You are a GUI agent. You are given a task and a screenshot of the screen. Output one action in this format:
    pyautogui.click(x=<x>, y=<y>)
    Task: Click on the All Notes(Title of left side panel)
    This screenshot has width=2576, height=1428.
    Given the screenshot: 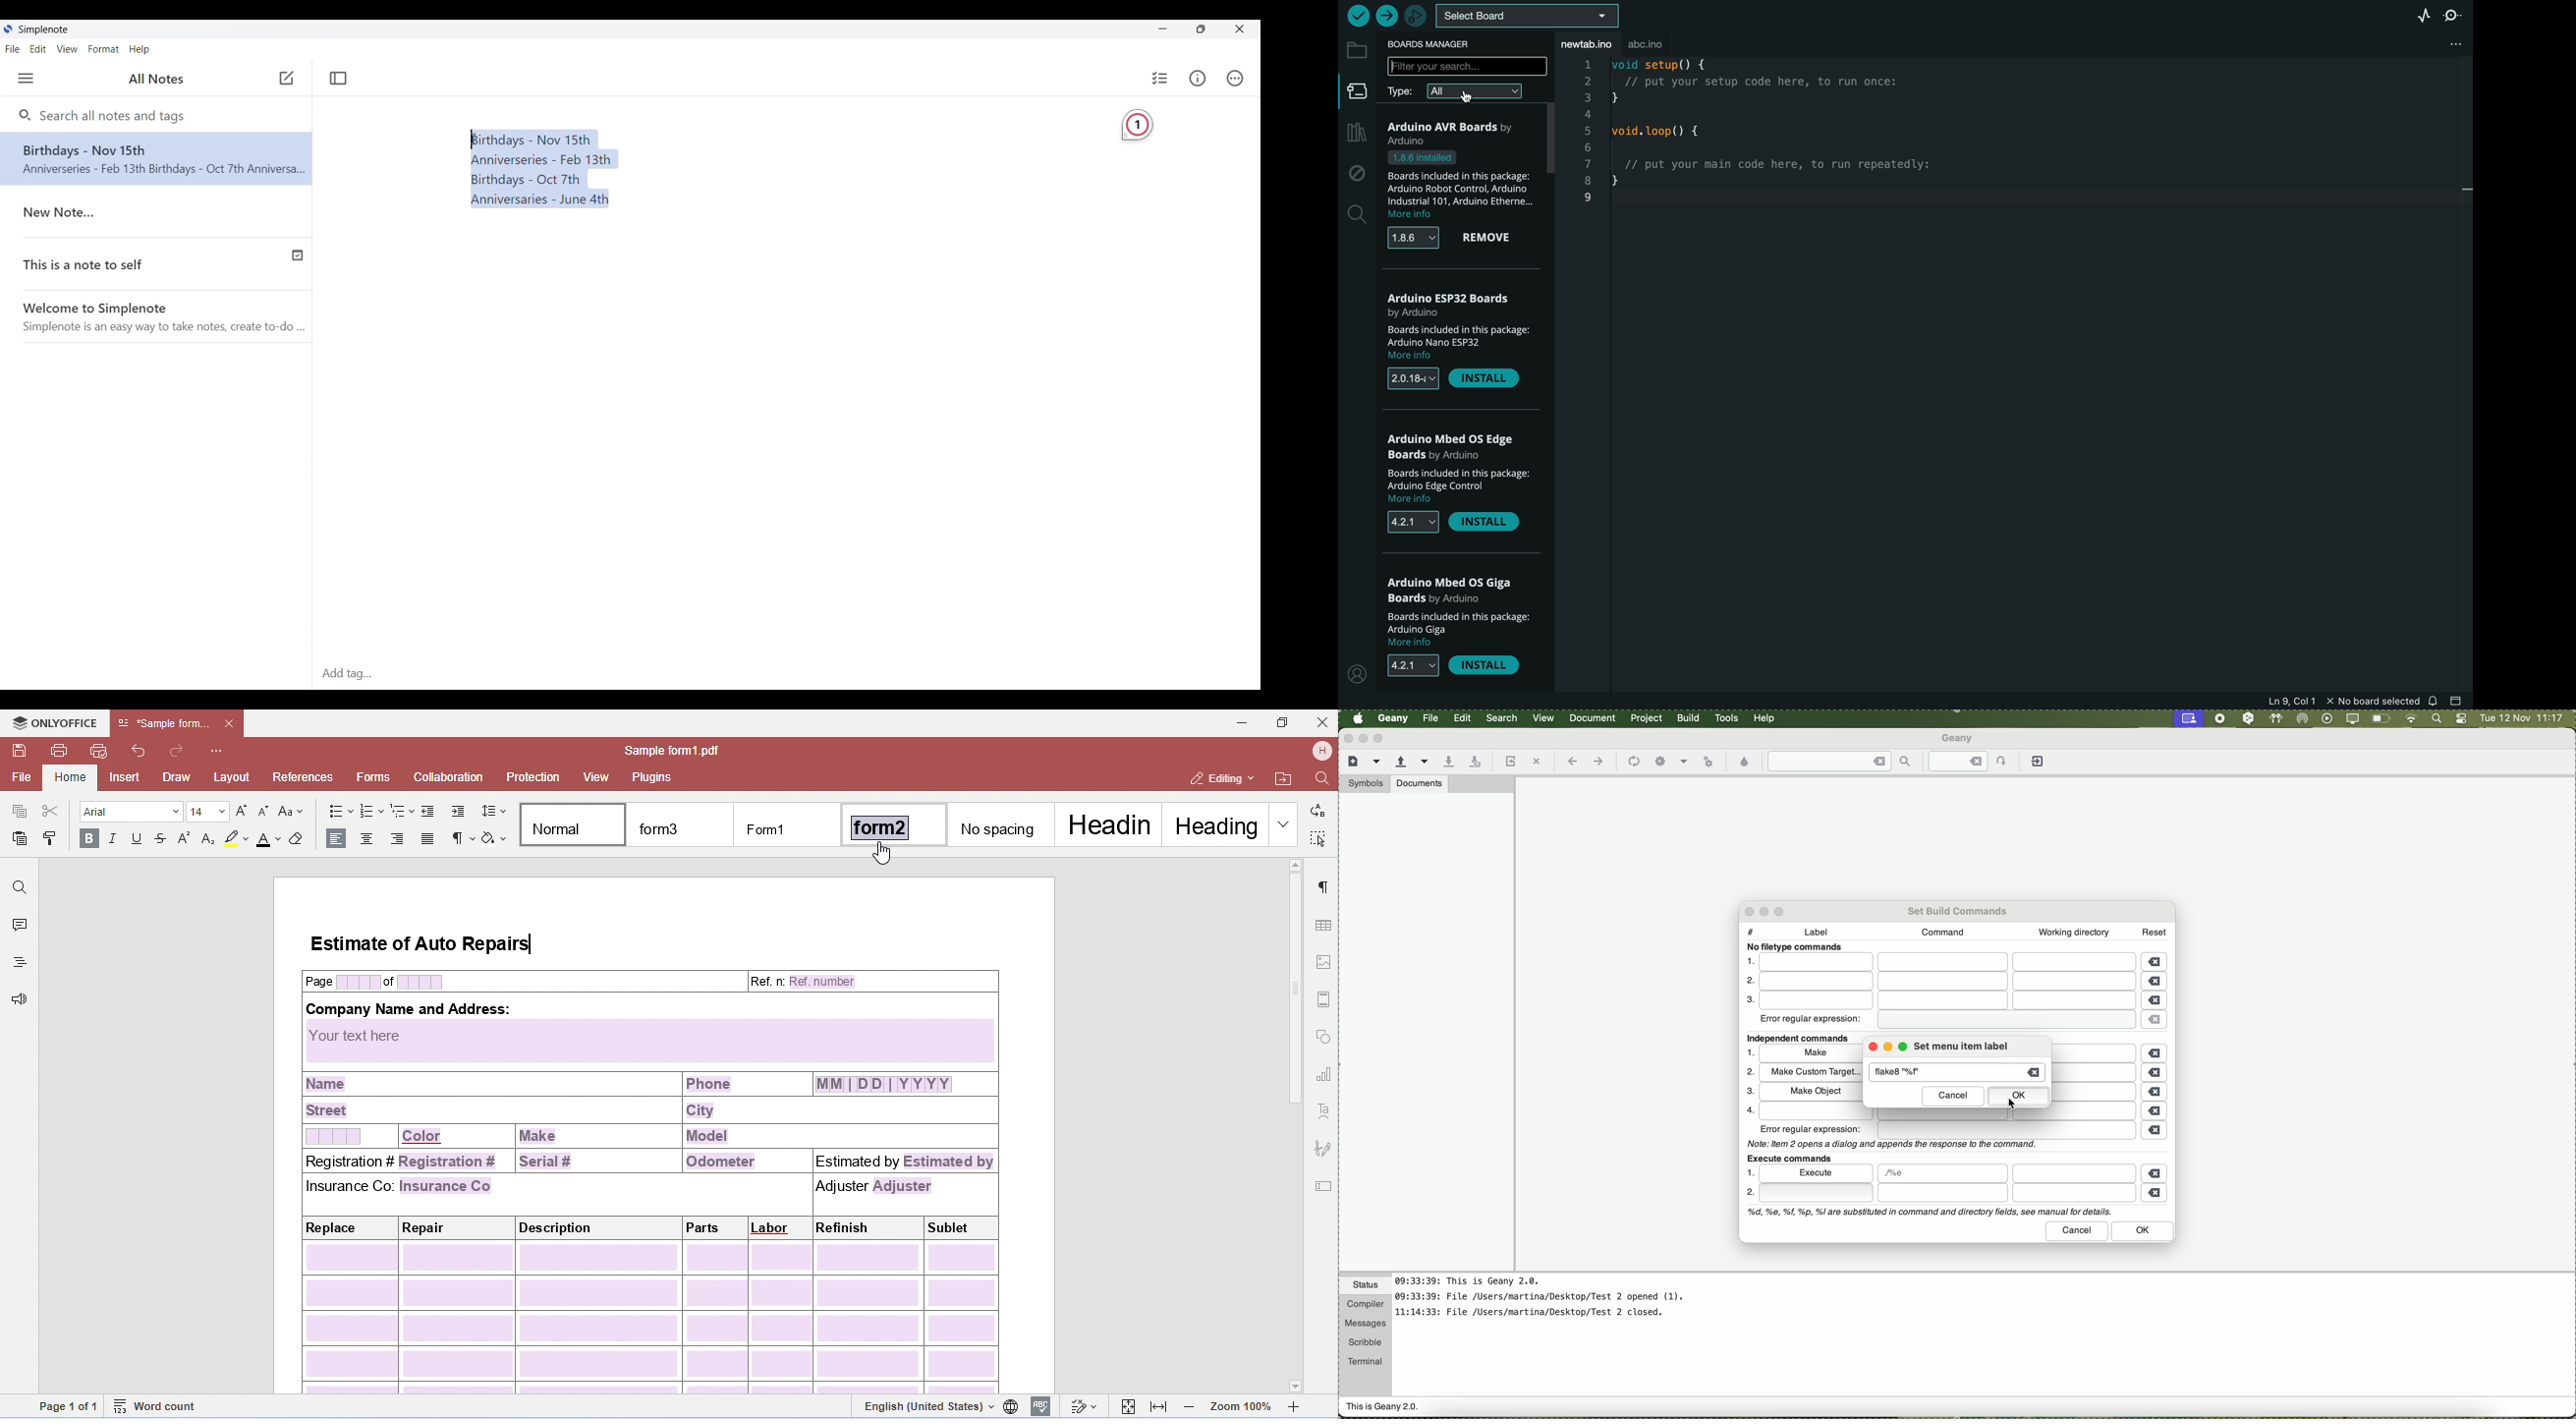 What is the action you would take?
    pyautogui.click(x=156, y=79)
    